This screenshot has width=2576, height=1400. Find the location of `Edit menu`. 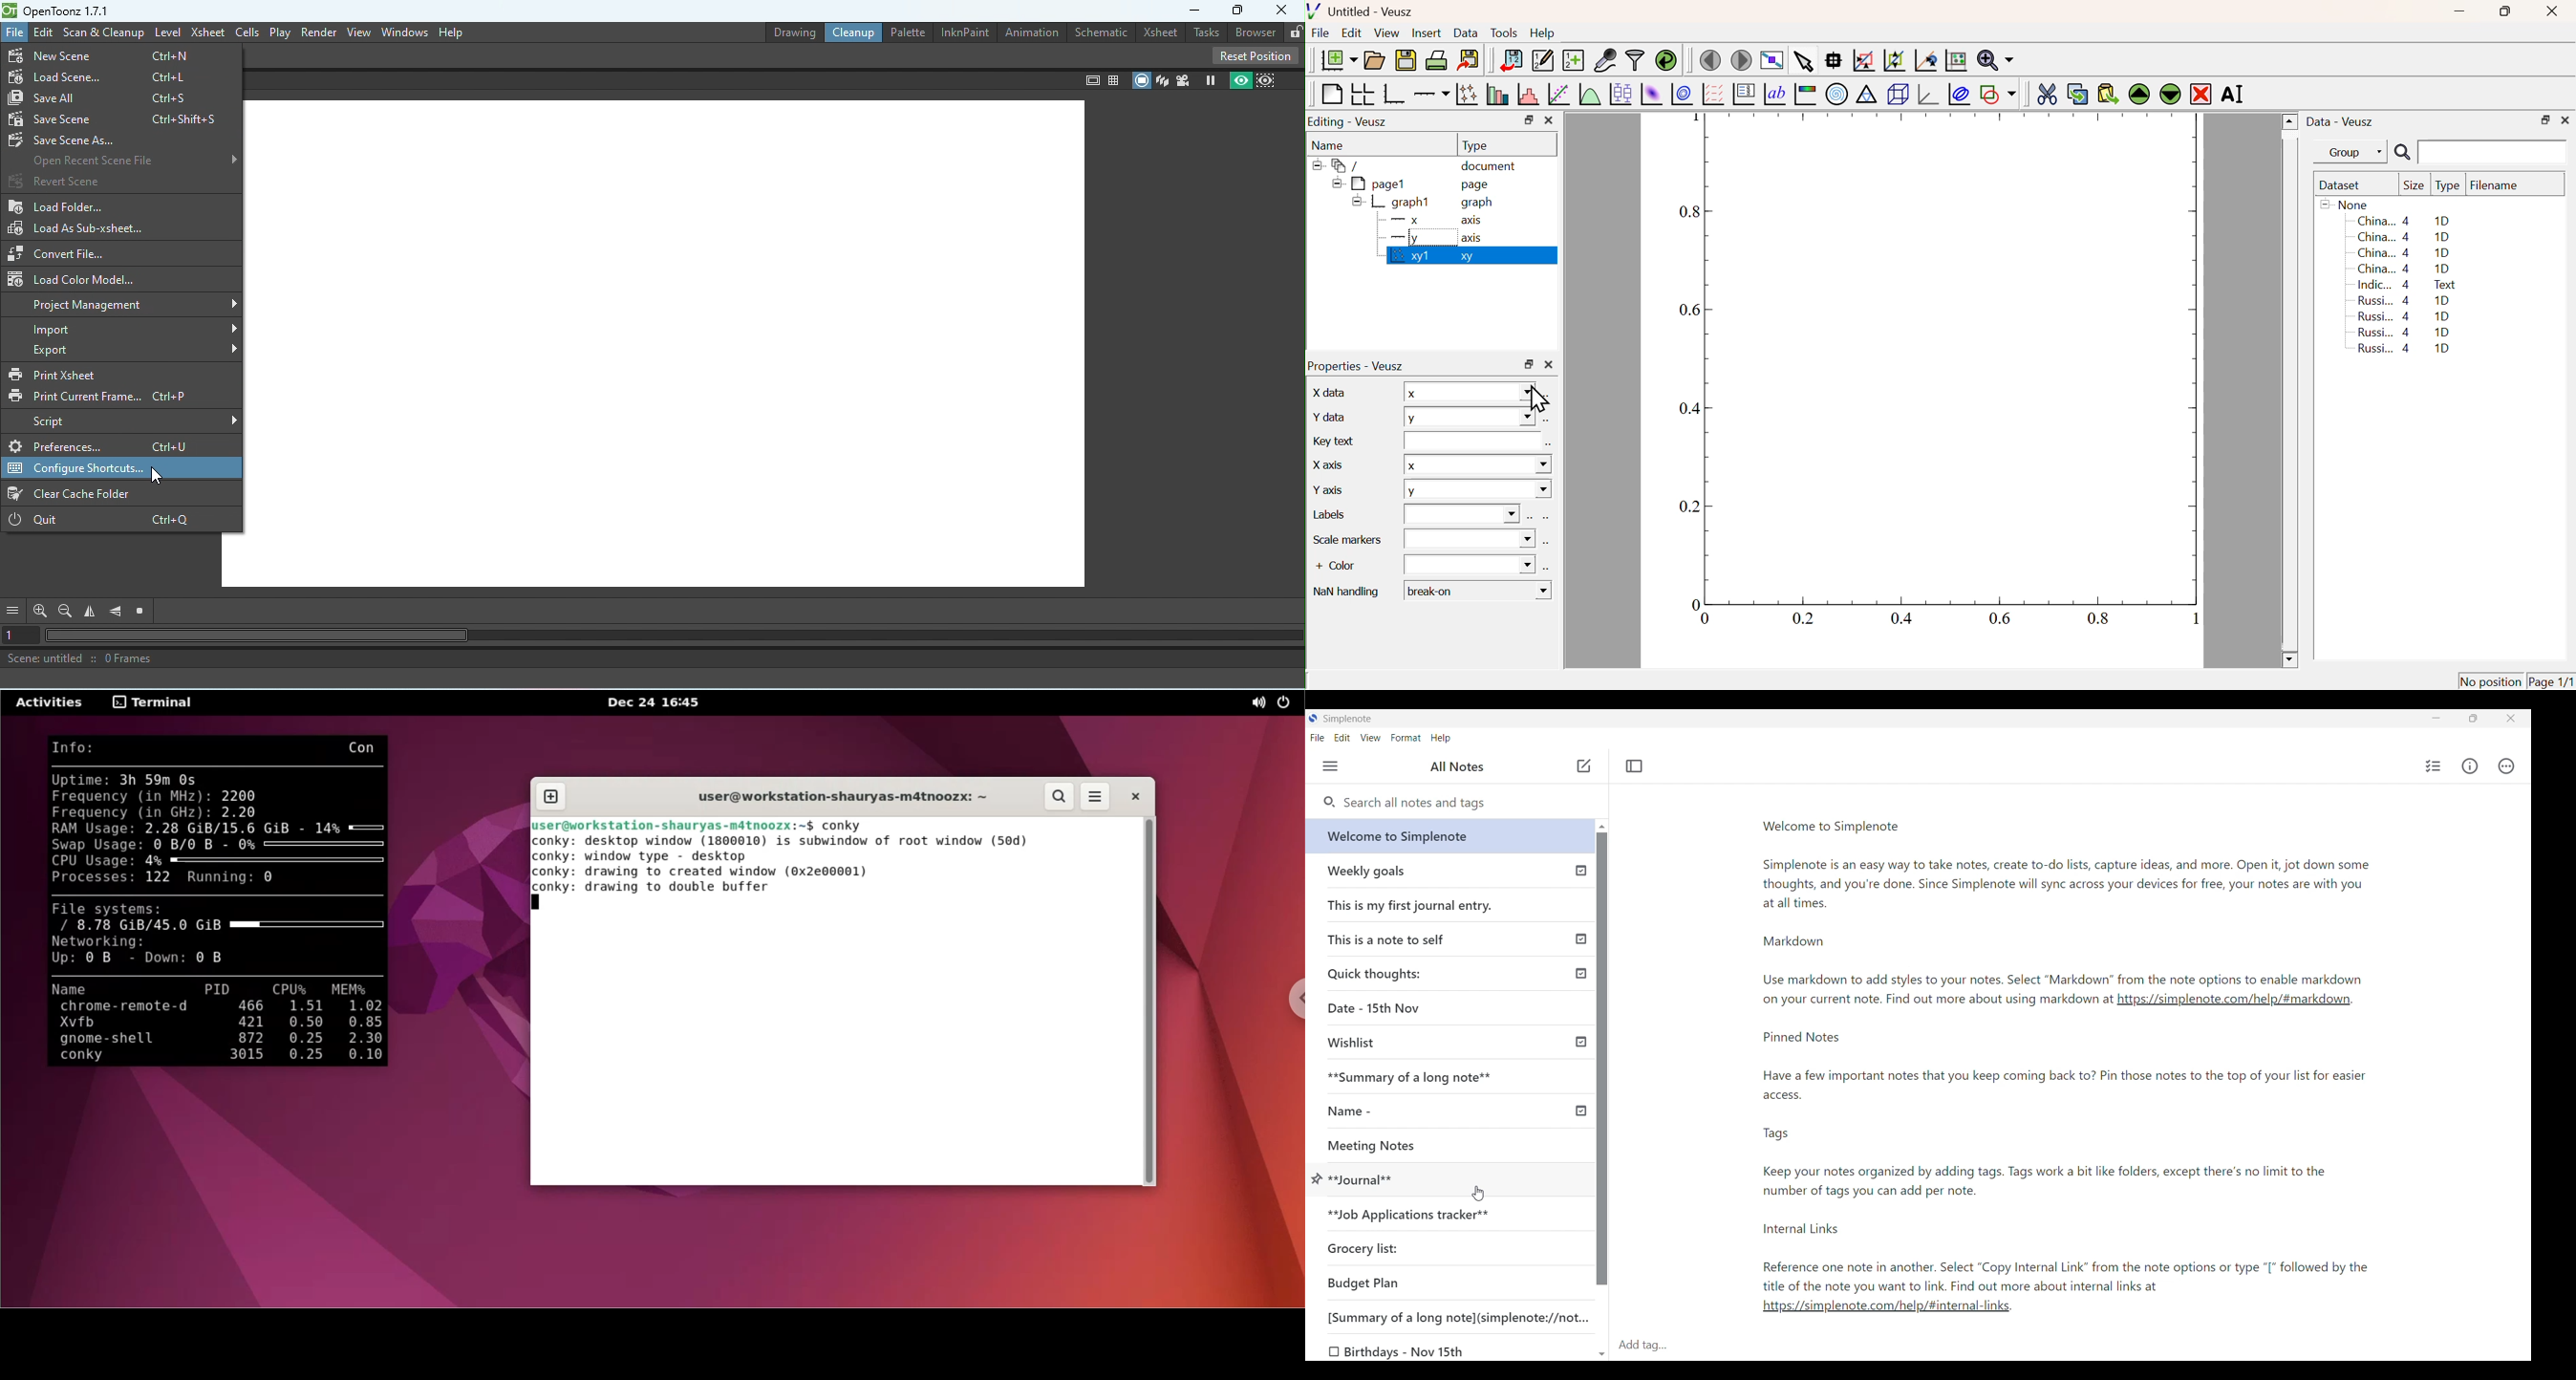

Edit menu is located at coordinates (1342, 738).